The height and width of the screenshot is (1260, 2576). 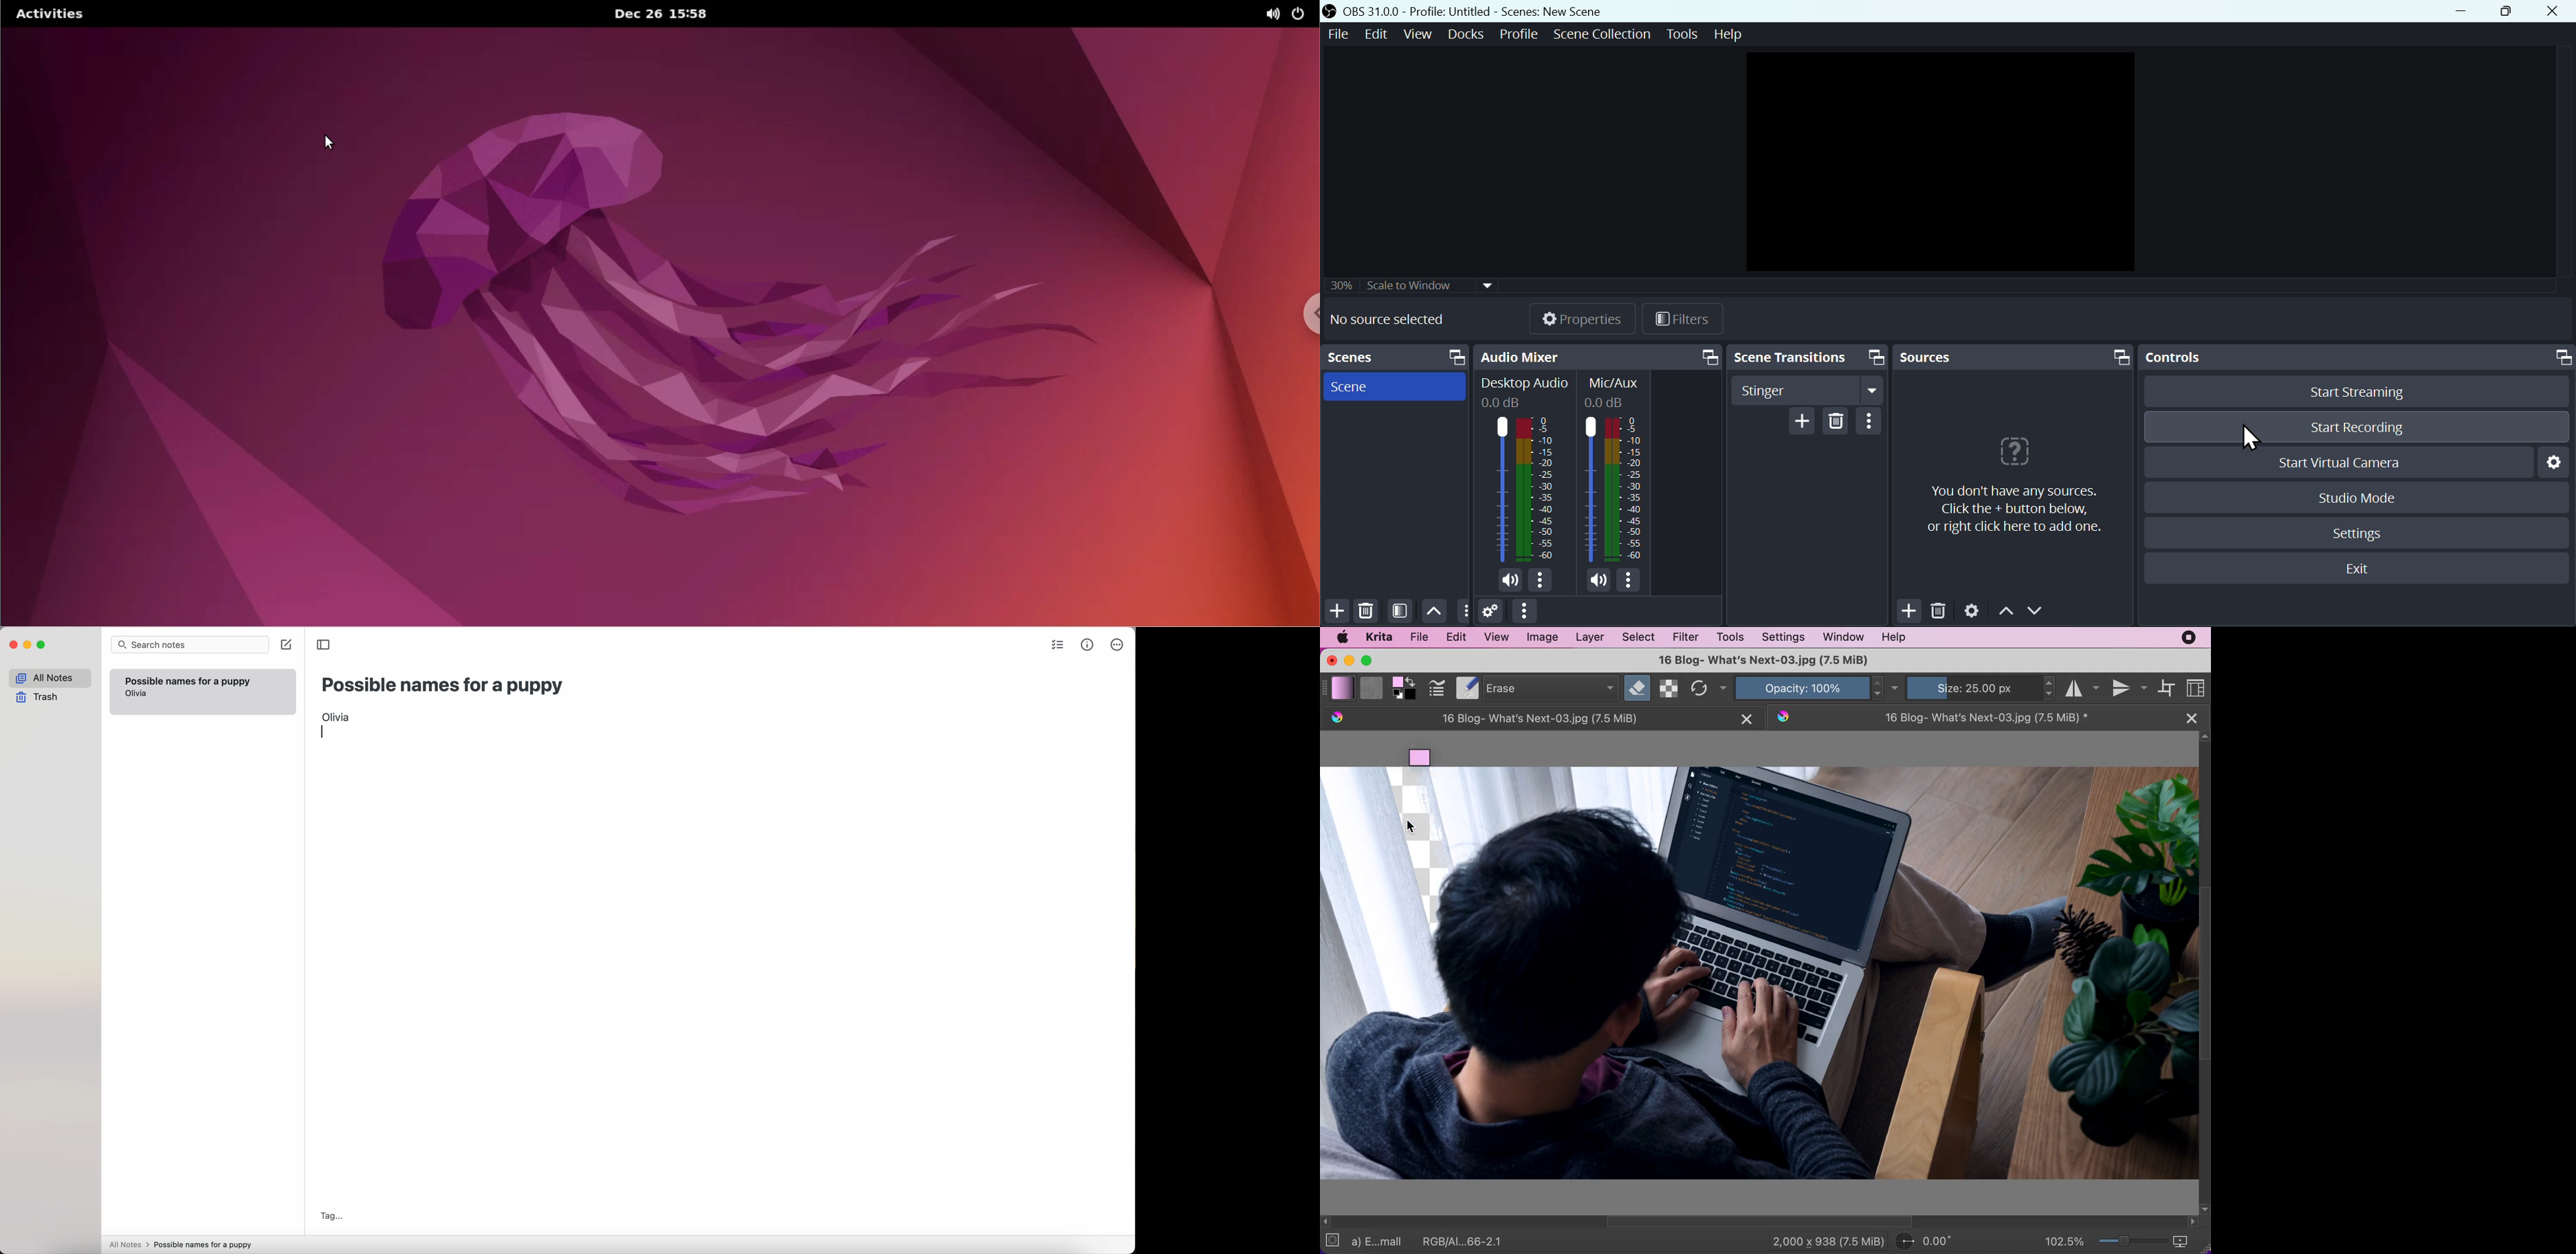 I want to click on Stinger, so click(x=1808, y=390).